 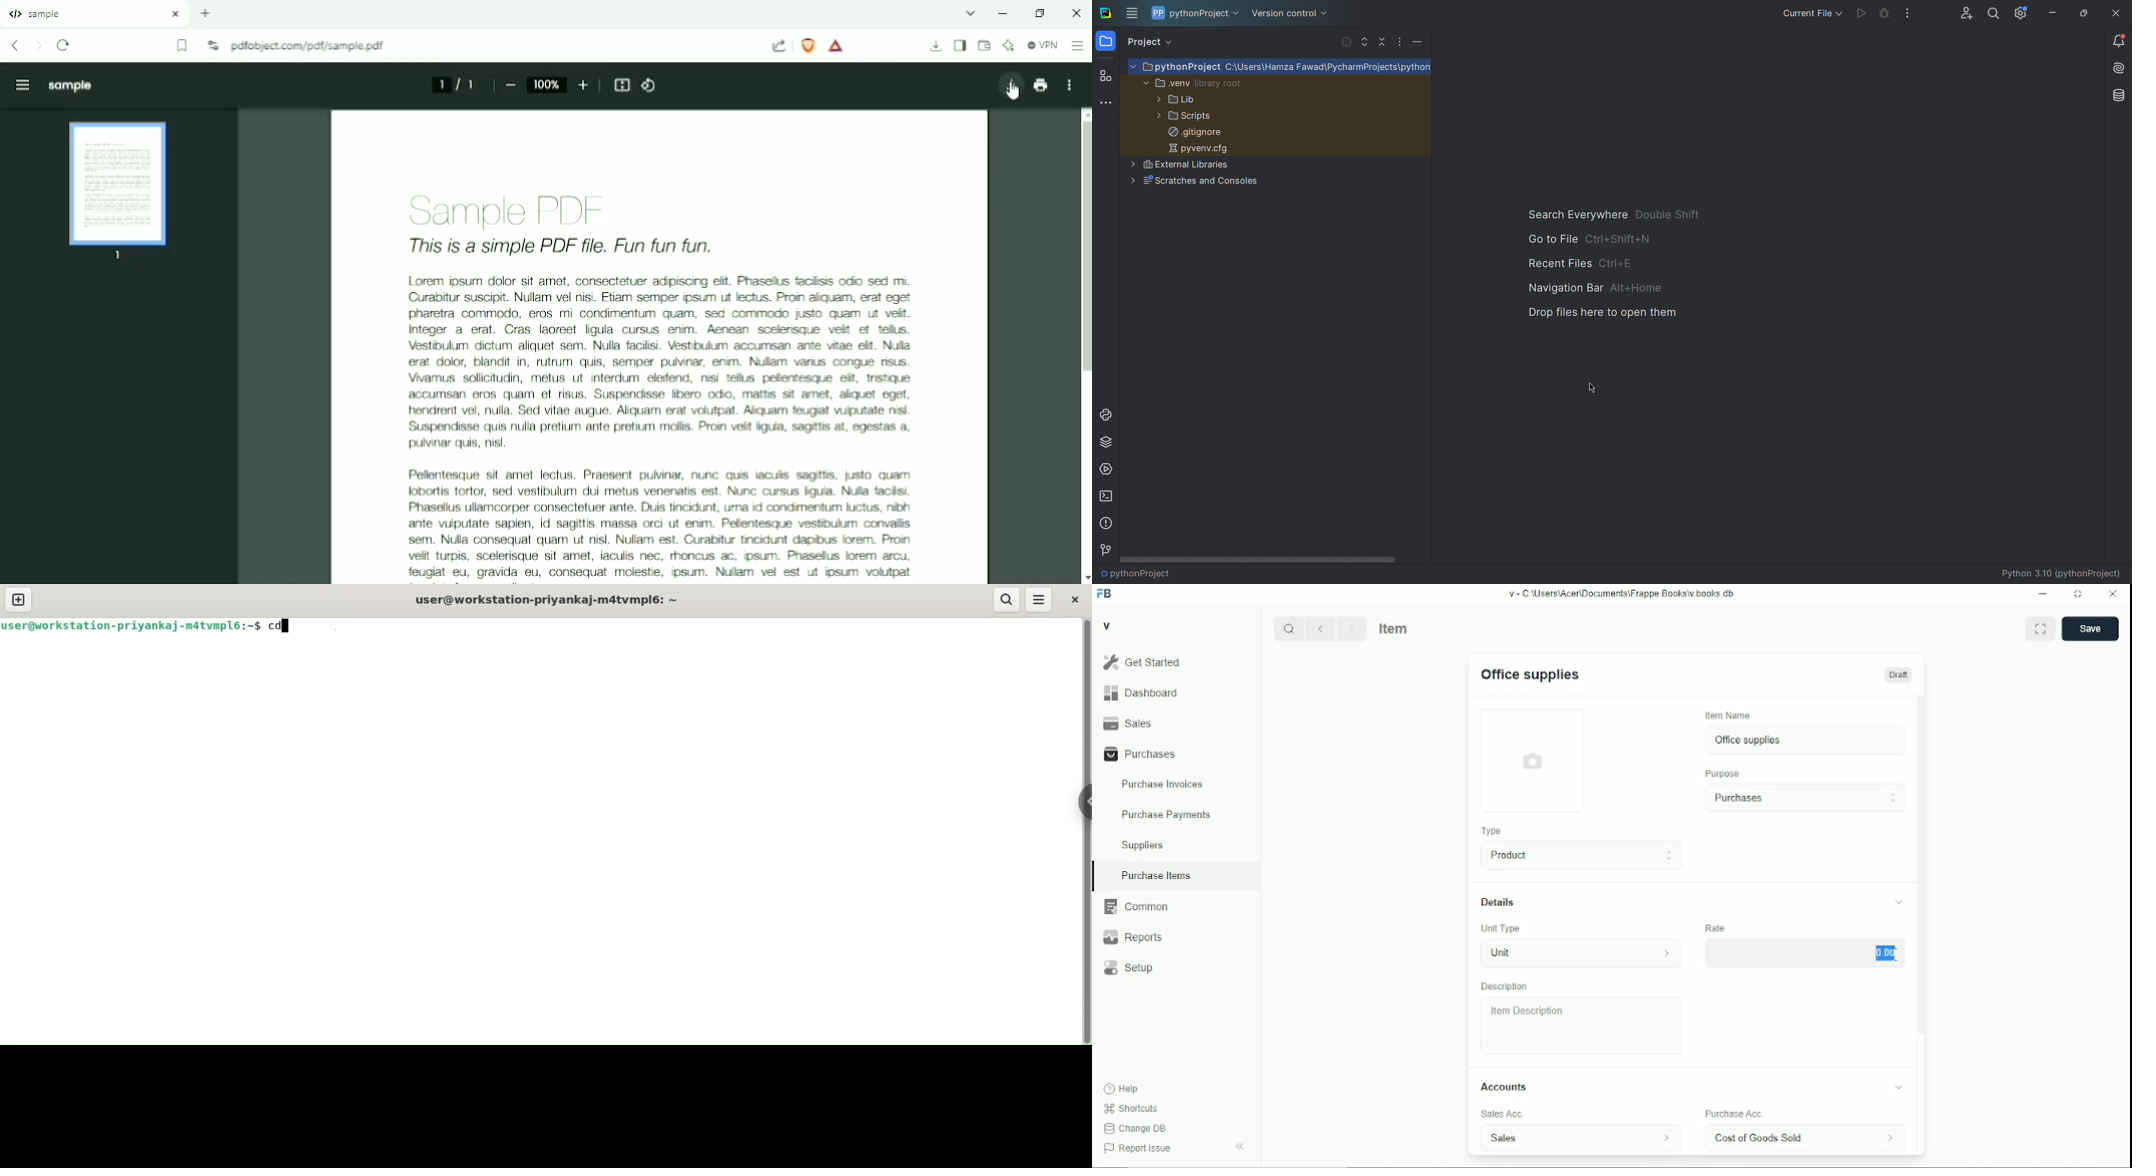 I want to click on shortcuts, so click(x=1131, y=1109).